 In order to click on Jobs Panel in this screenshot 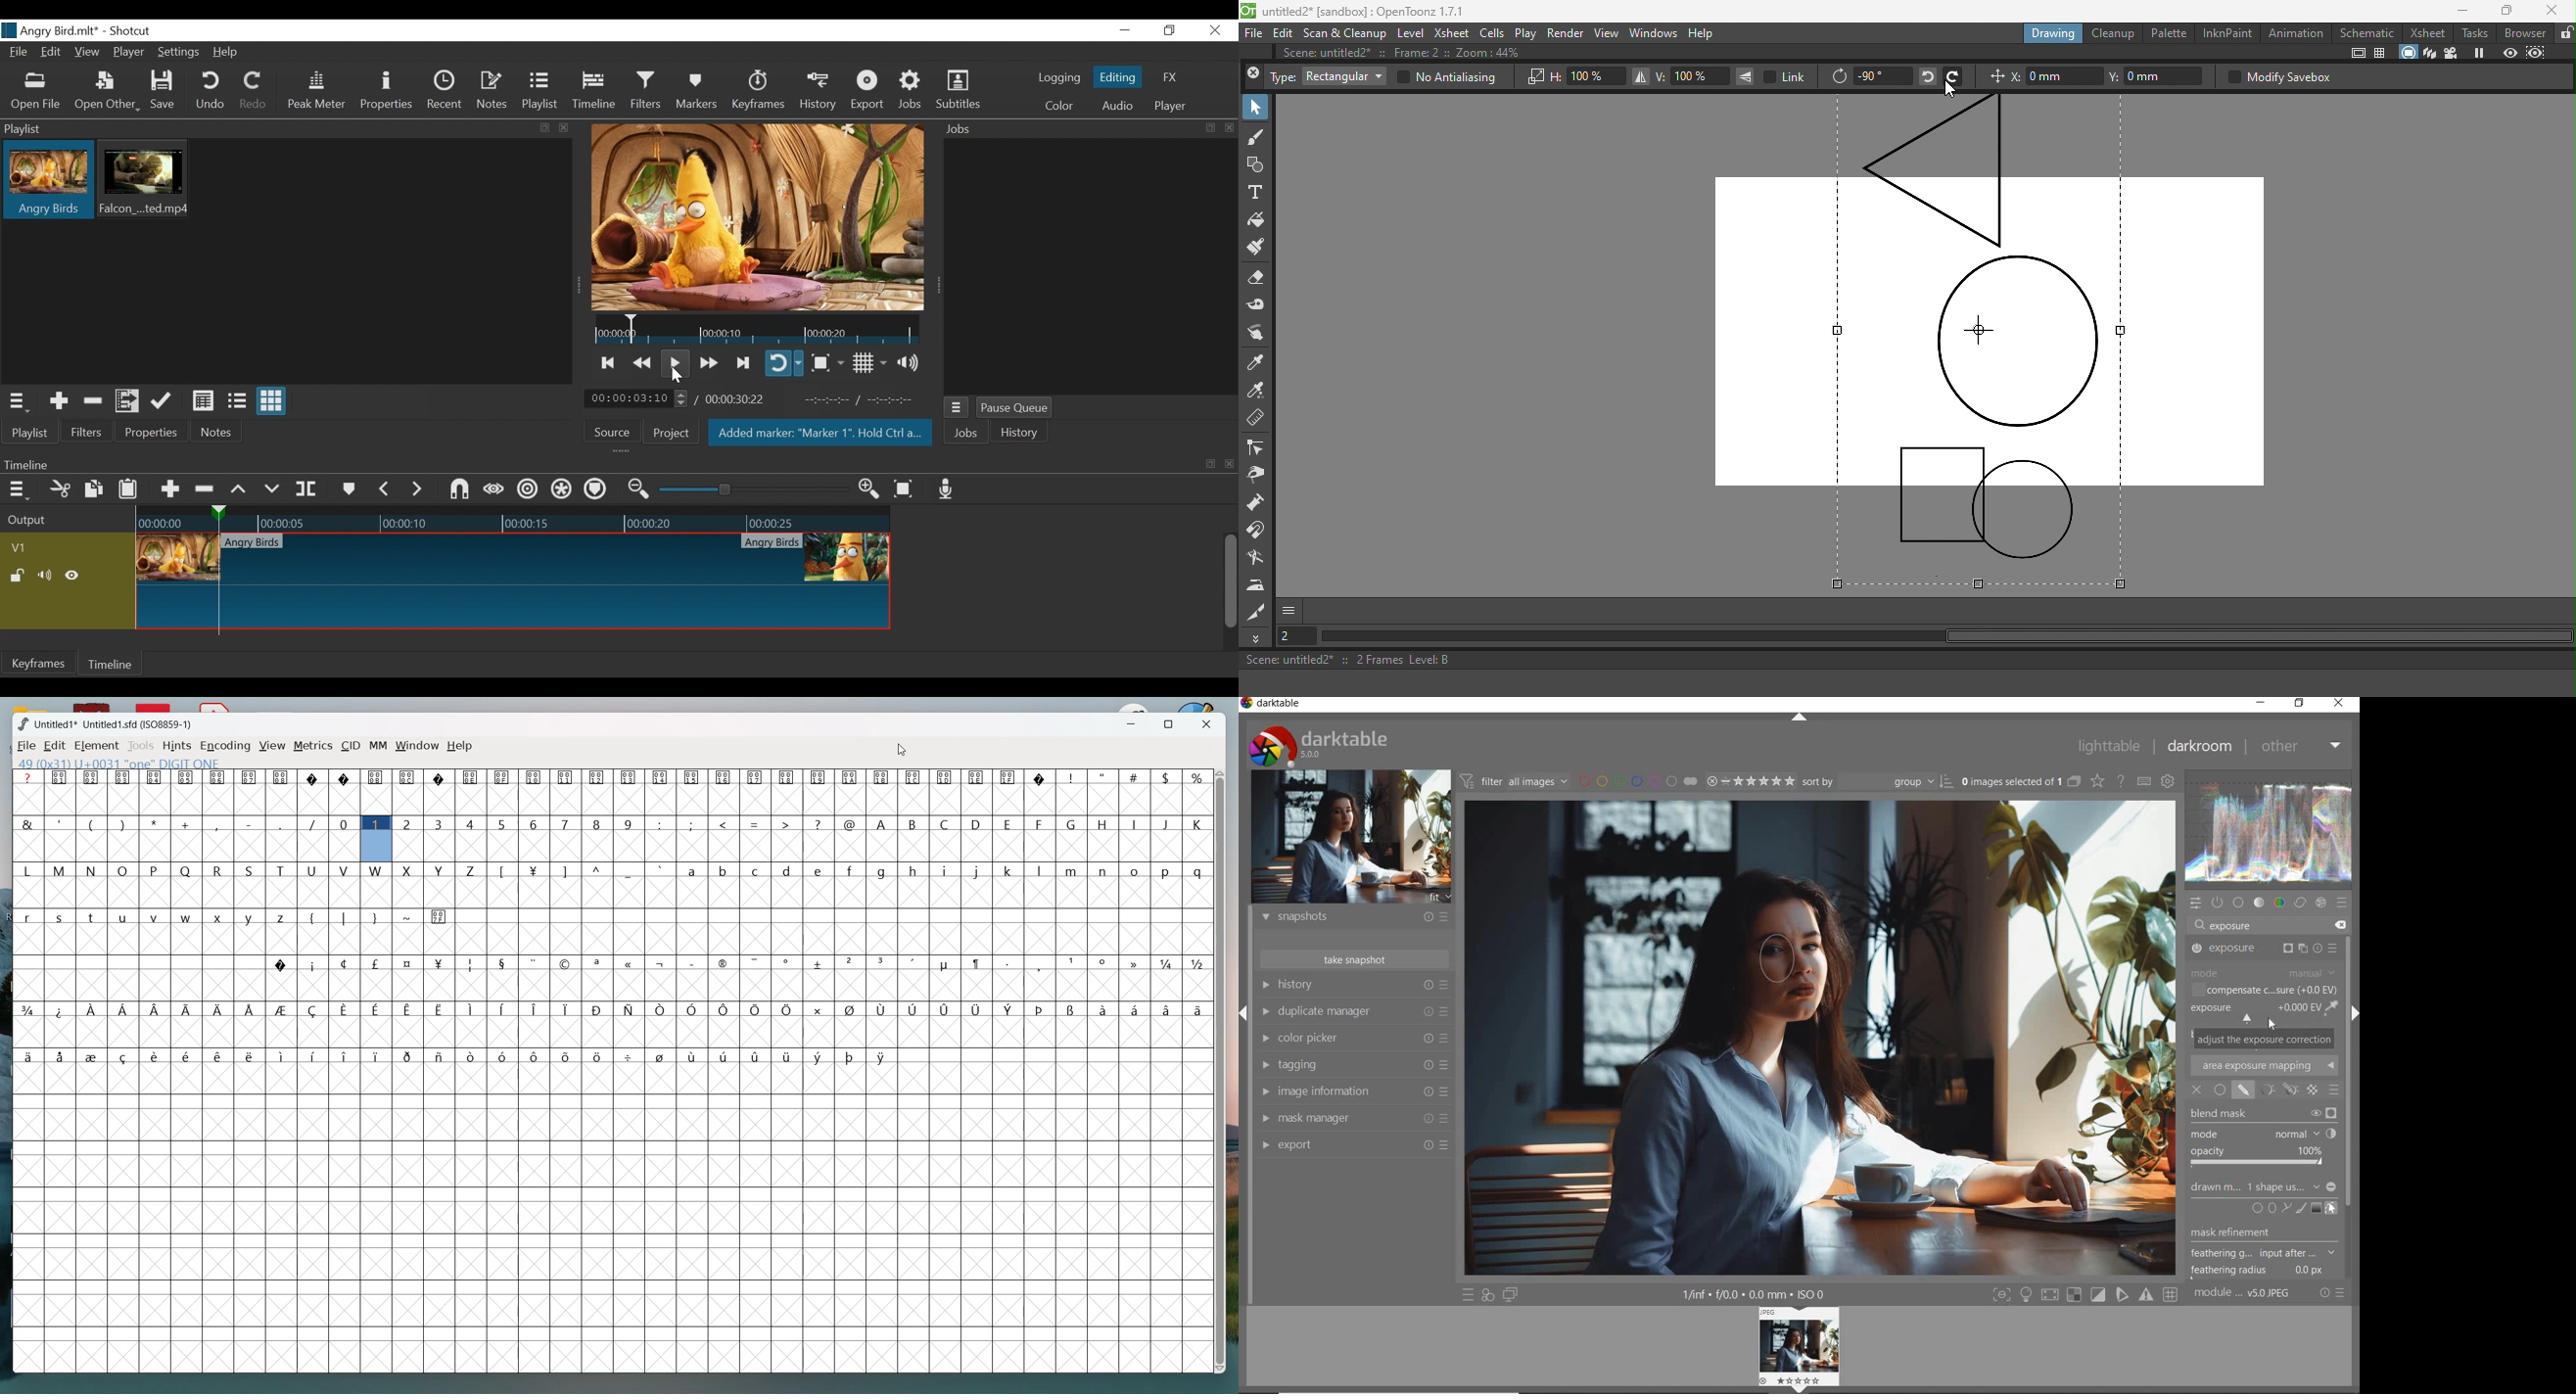, I will do `click(1090, 267)`.